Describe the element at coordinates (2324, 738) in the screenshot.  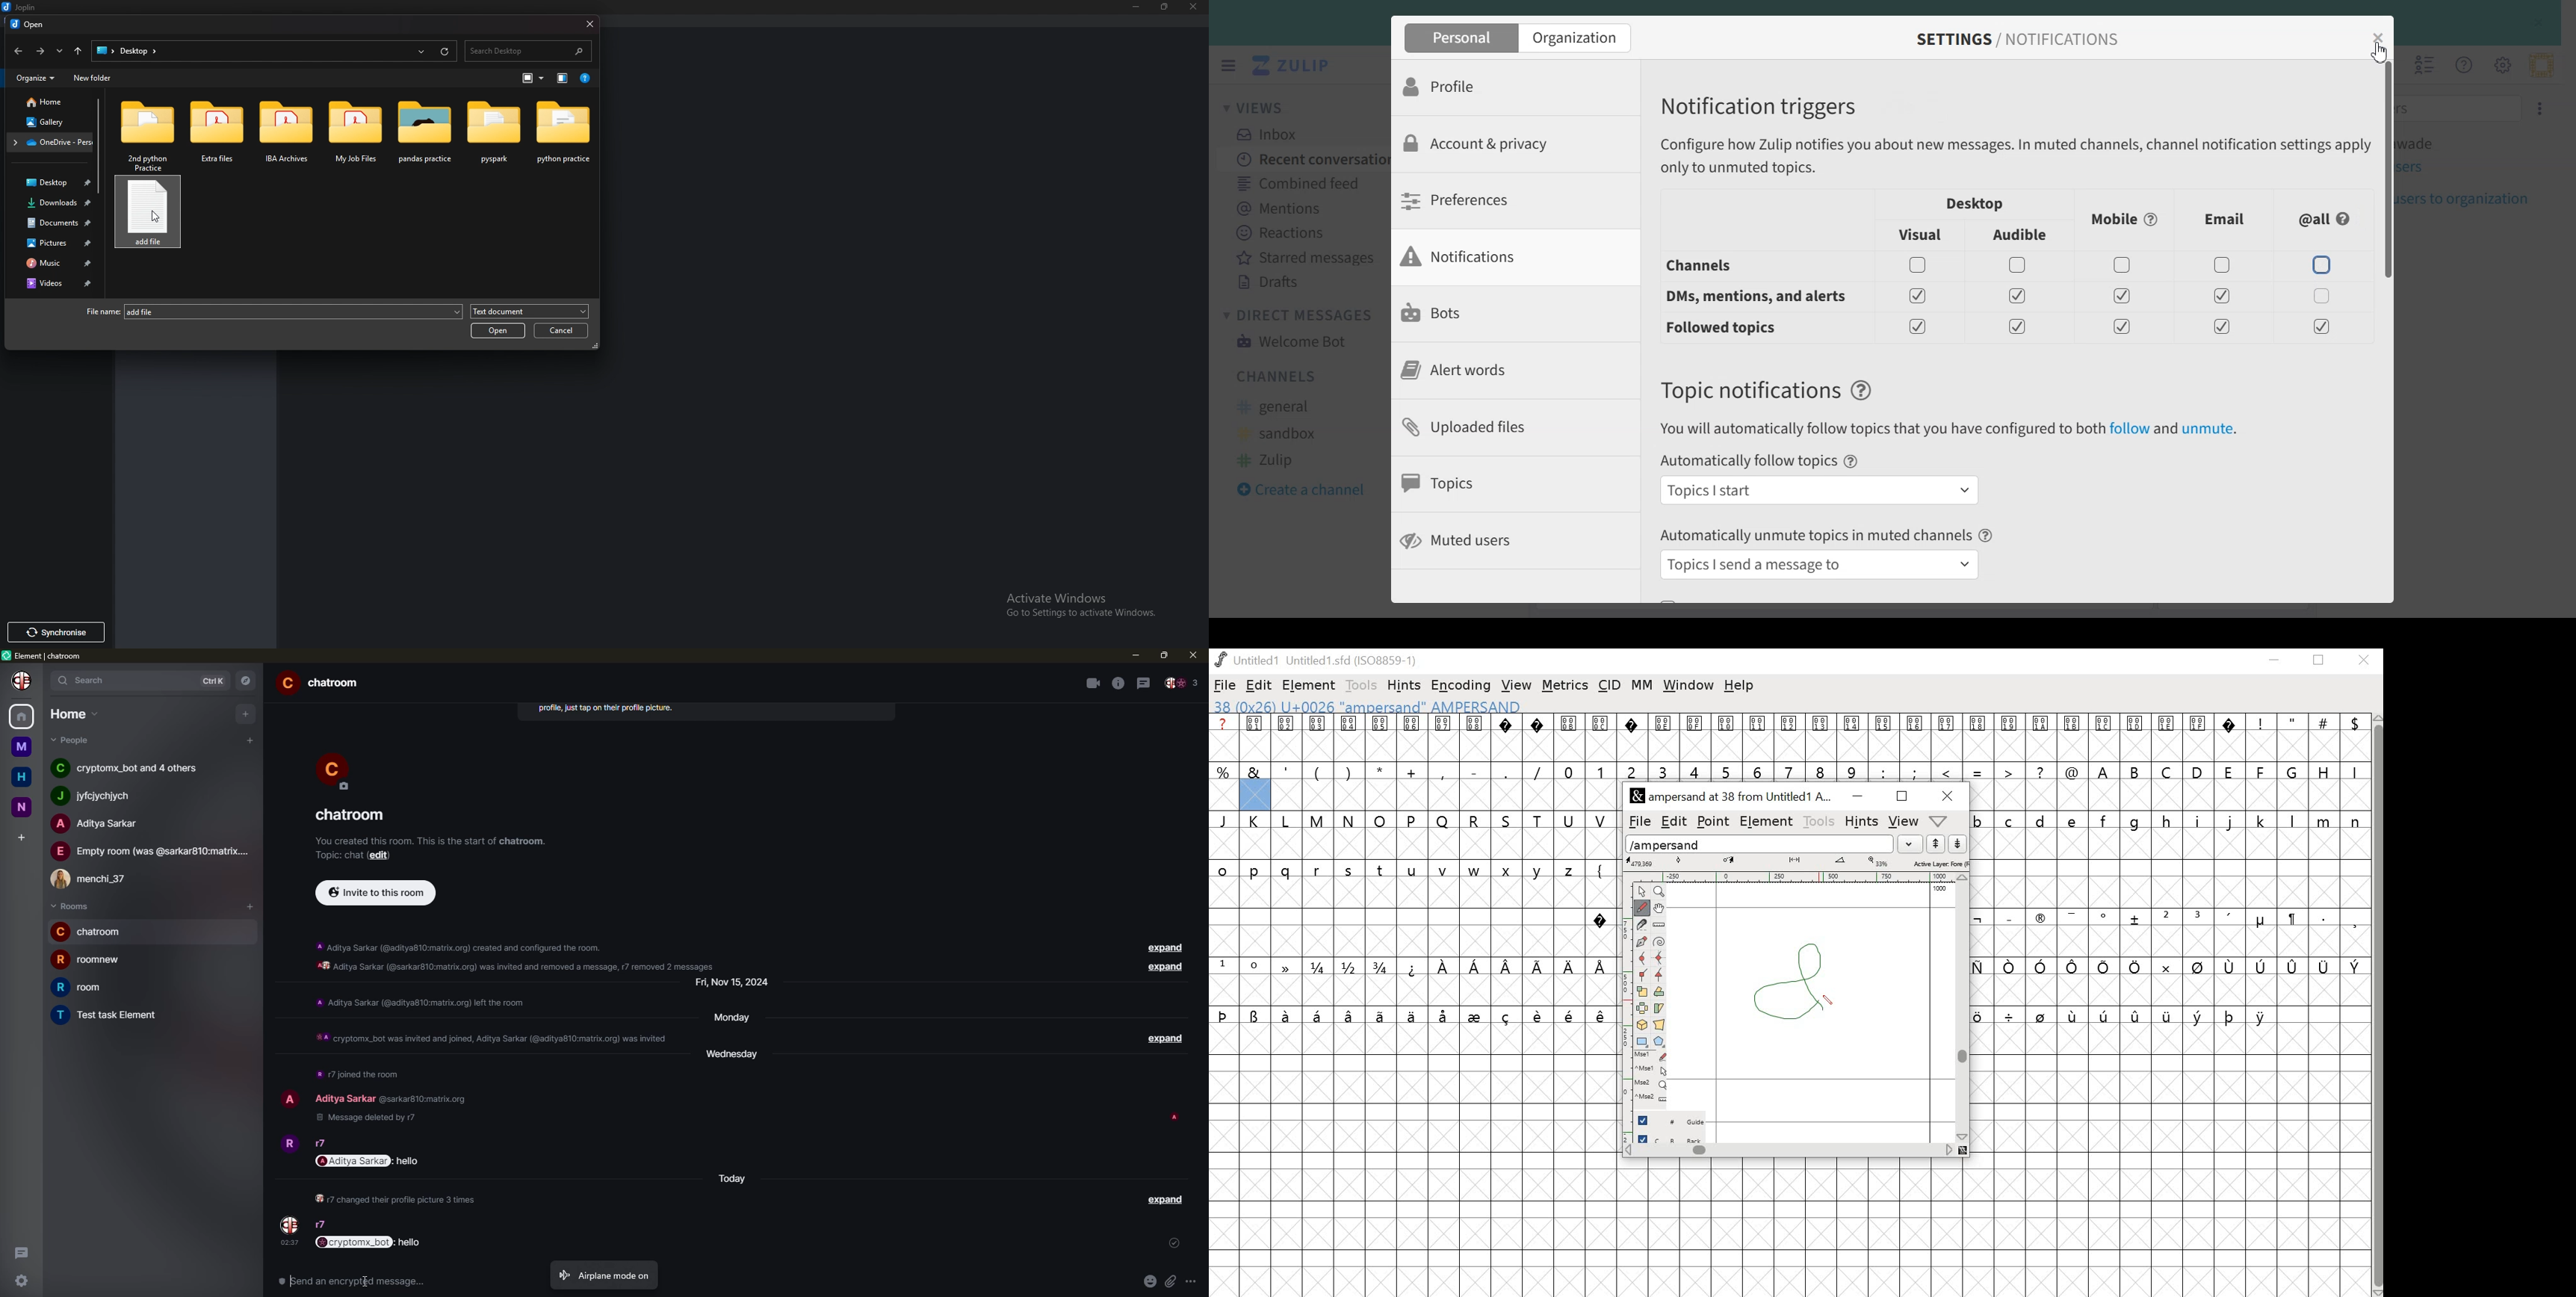
I see `#` at that location.